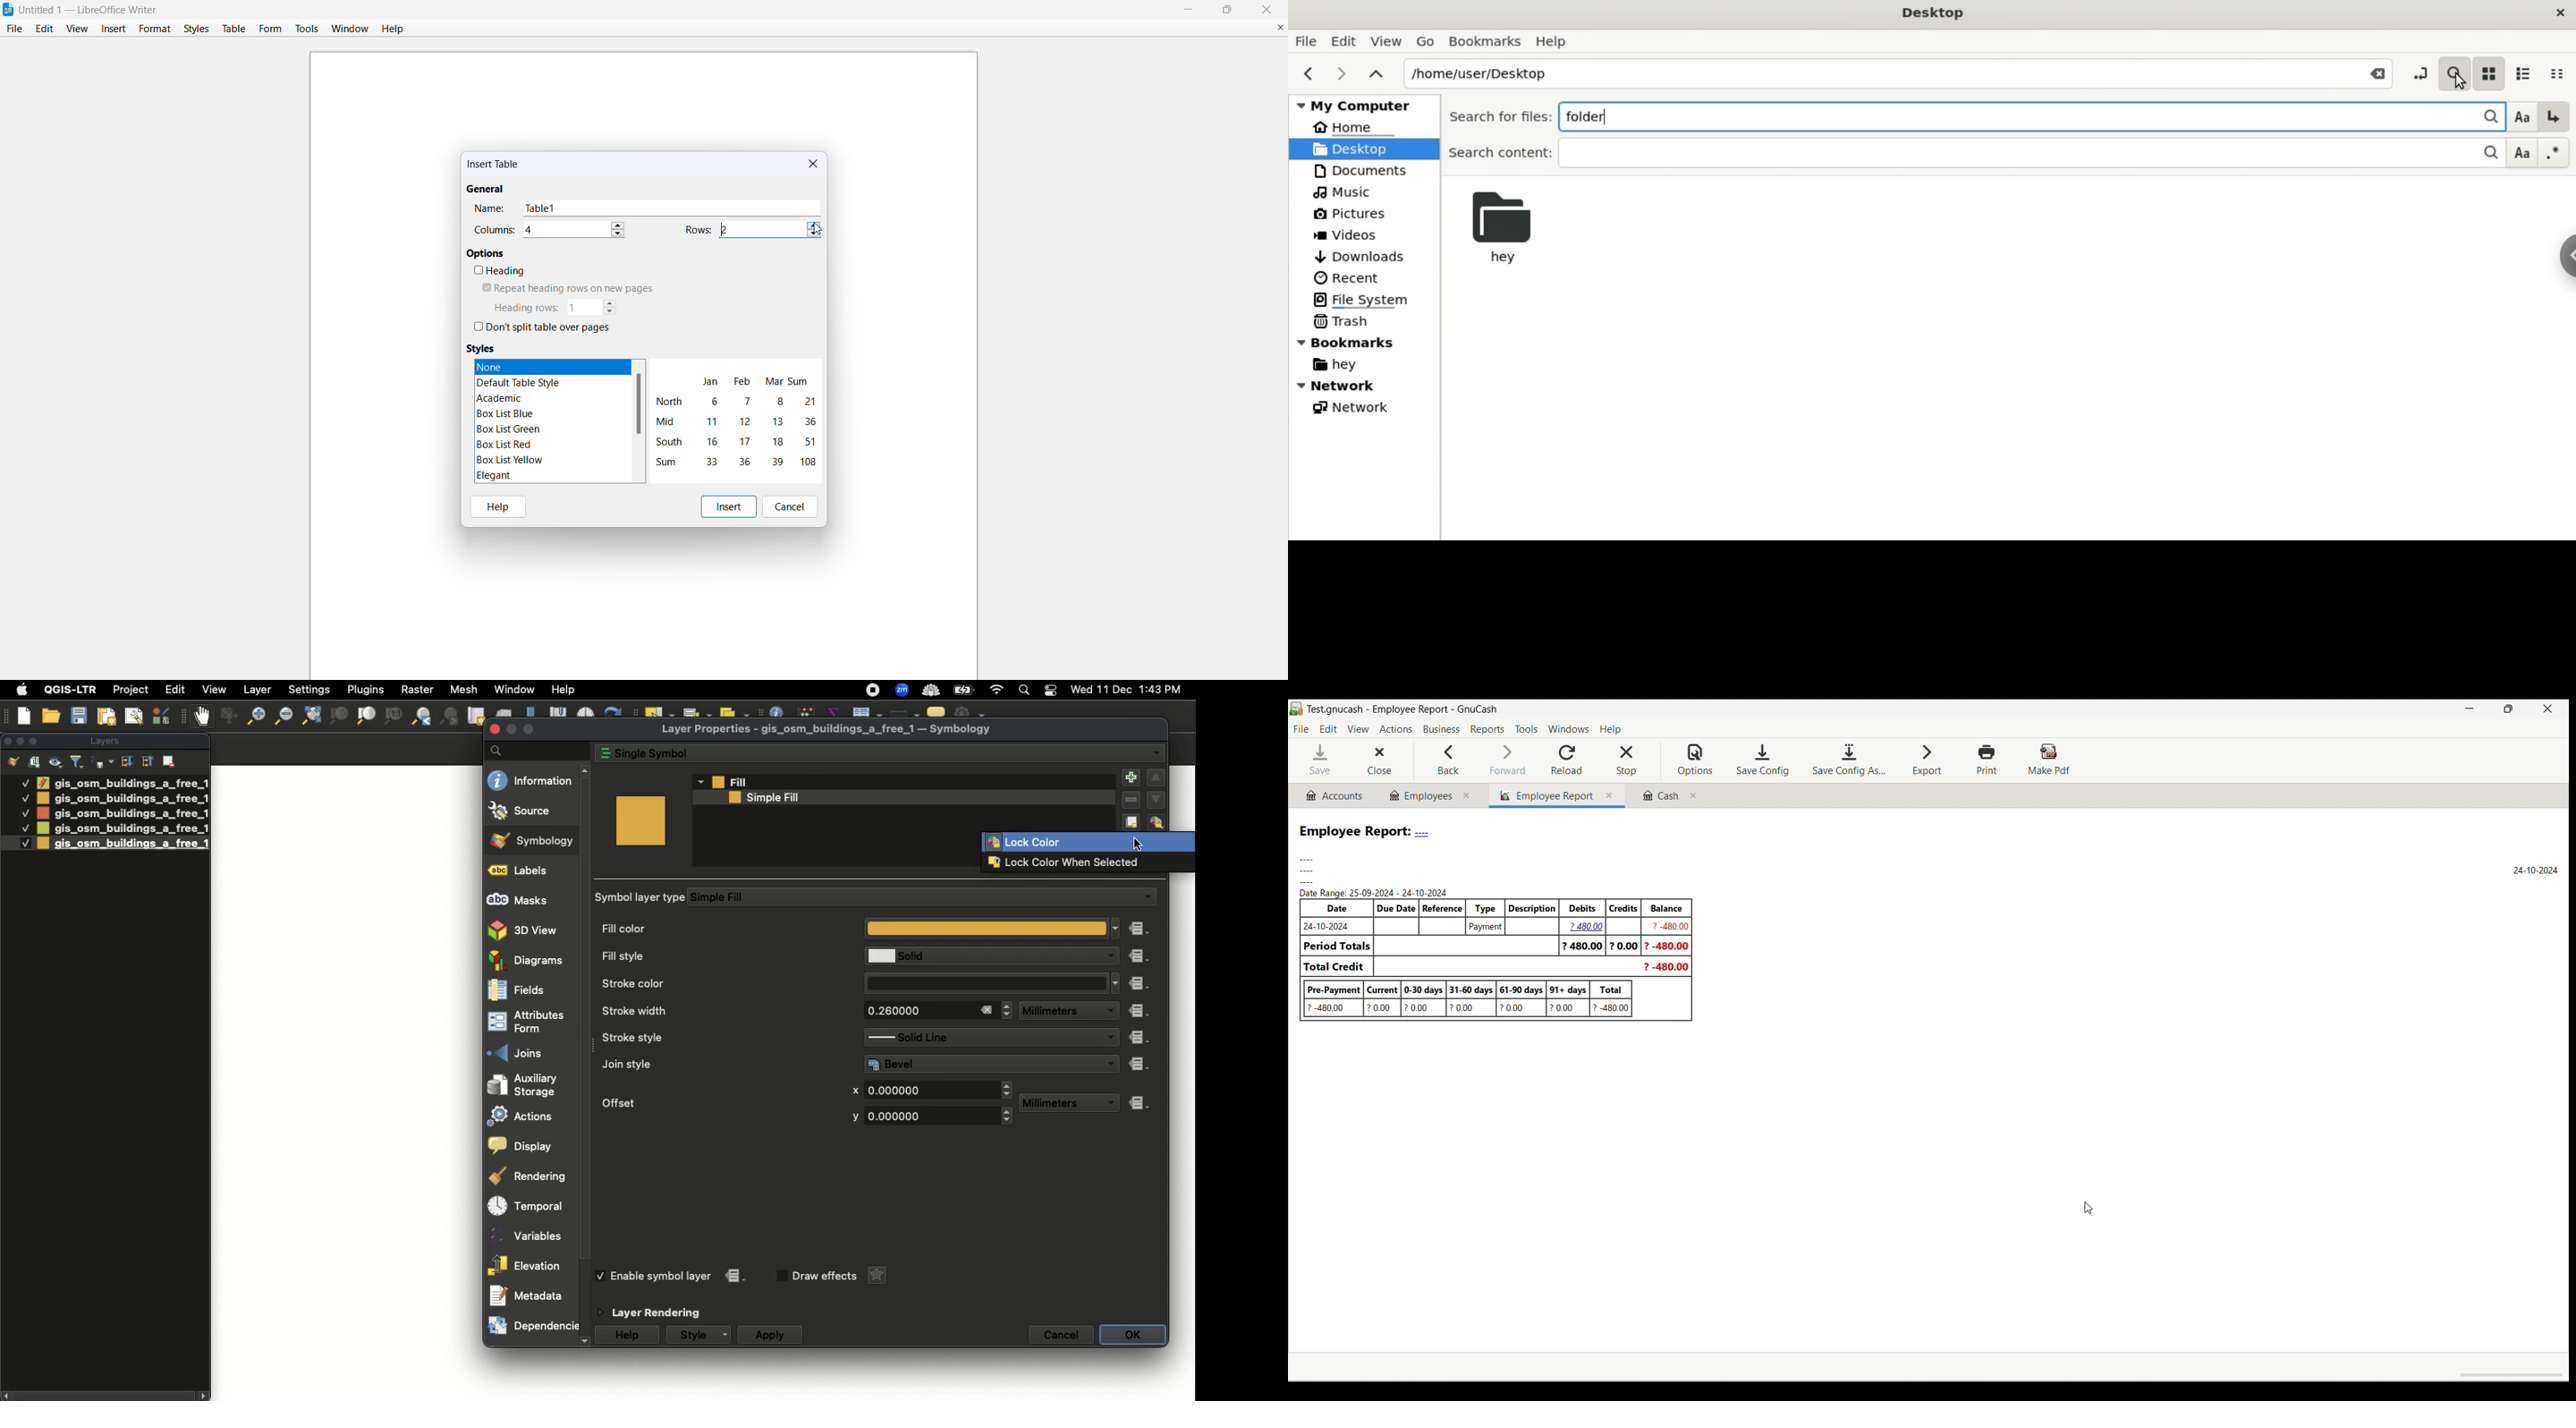 This screenshot has height=1428, width=2576. Describe the element at coordinates (793, 507) in the screenshot. I see `cancel` at that location.